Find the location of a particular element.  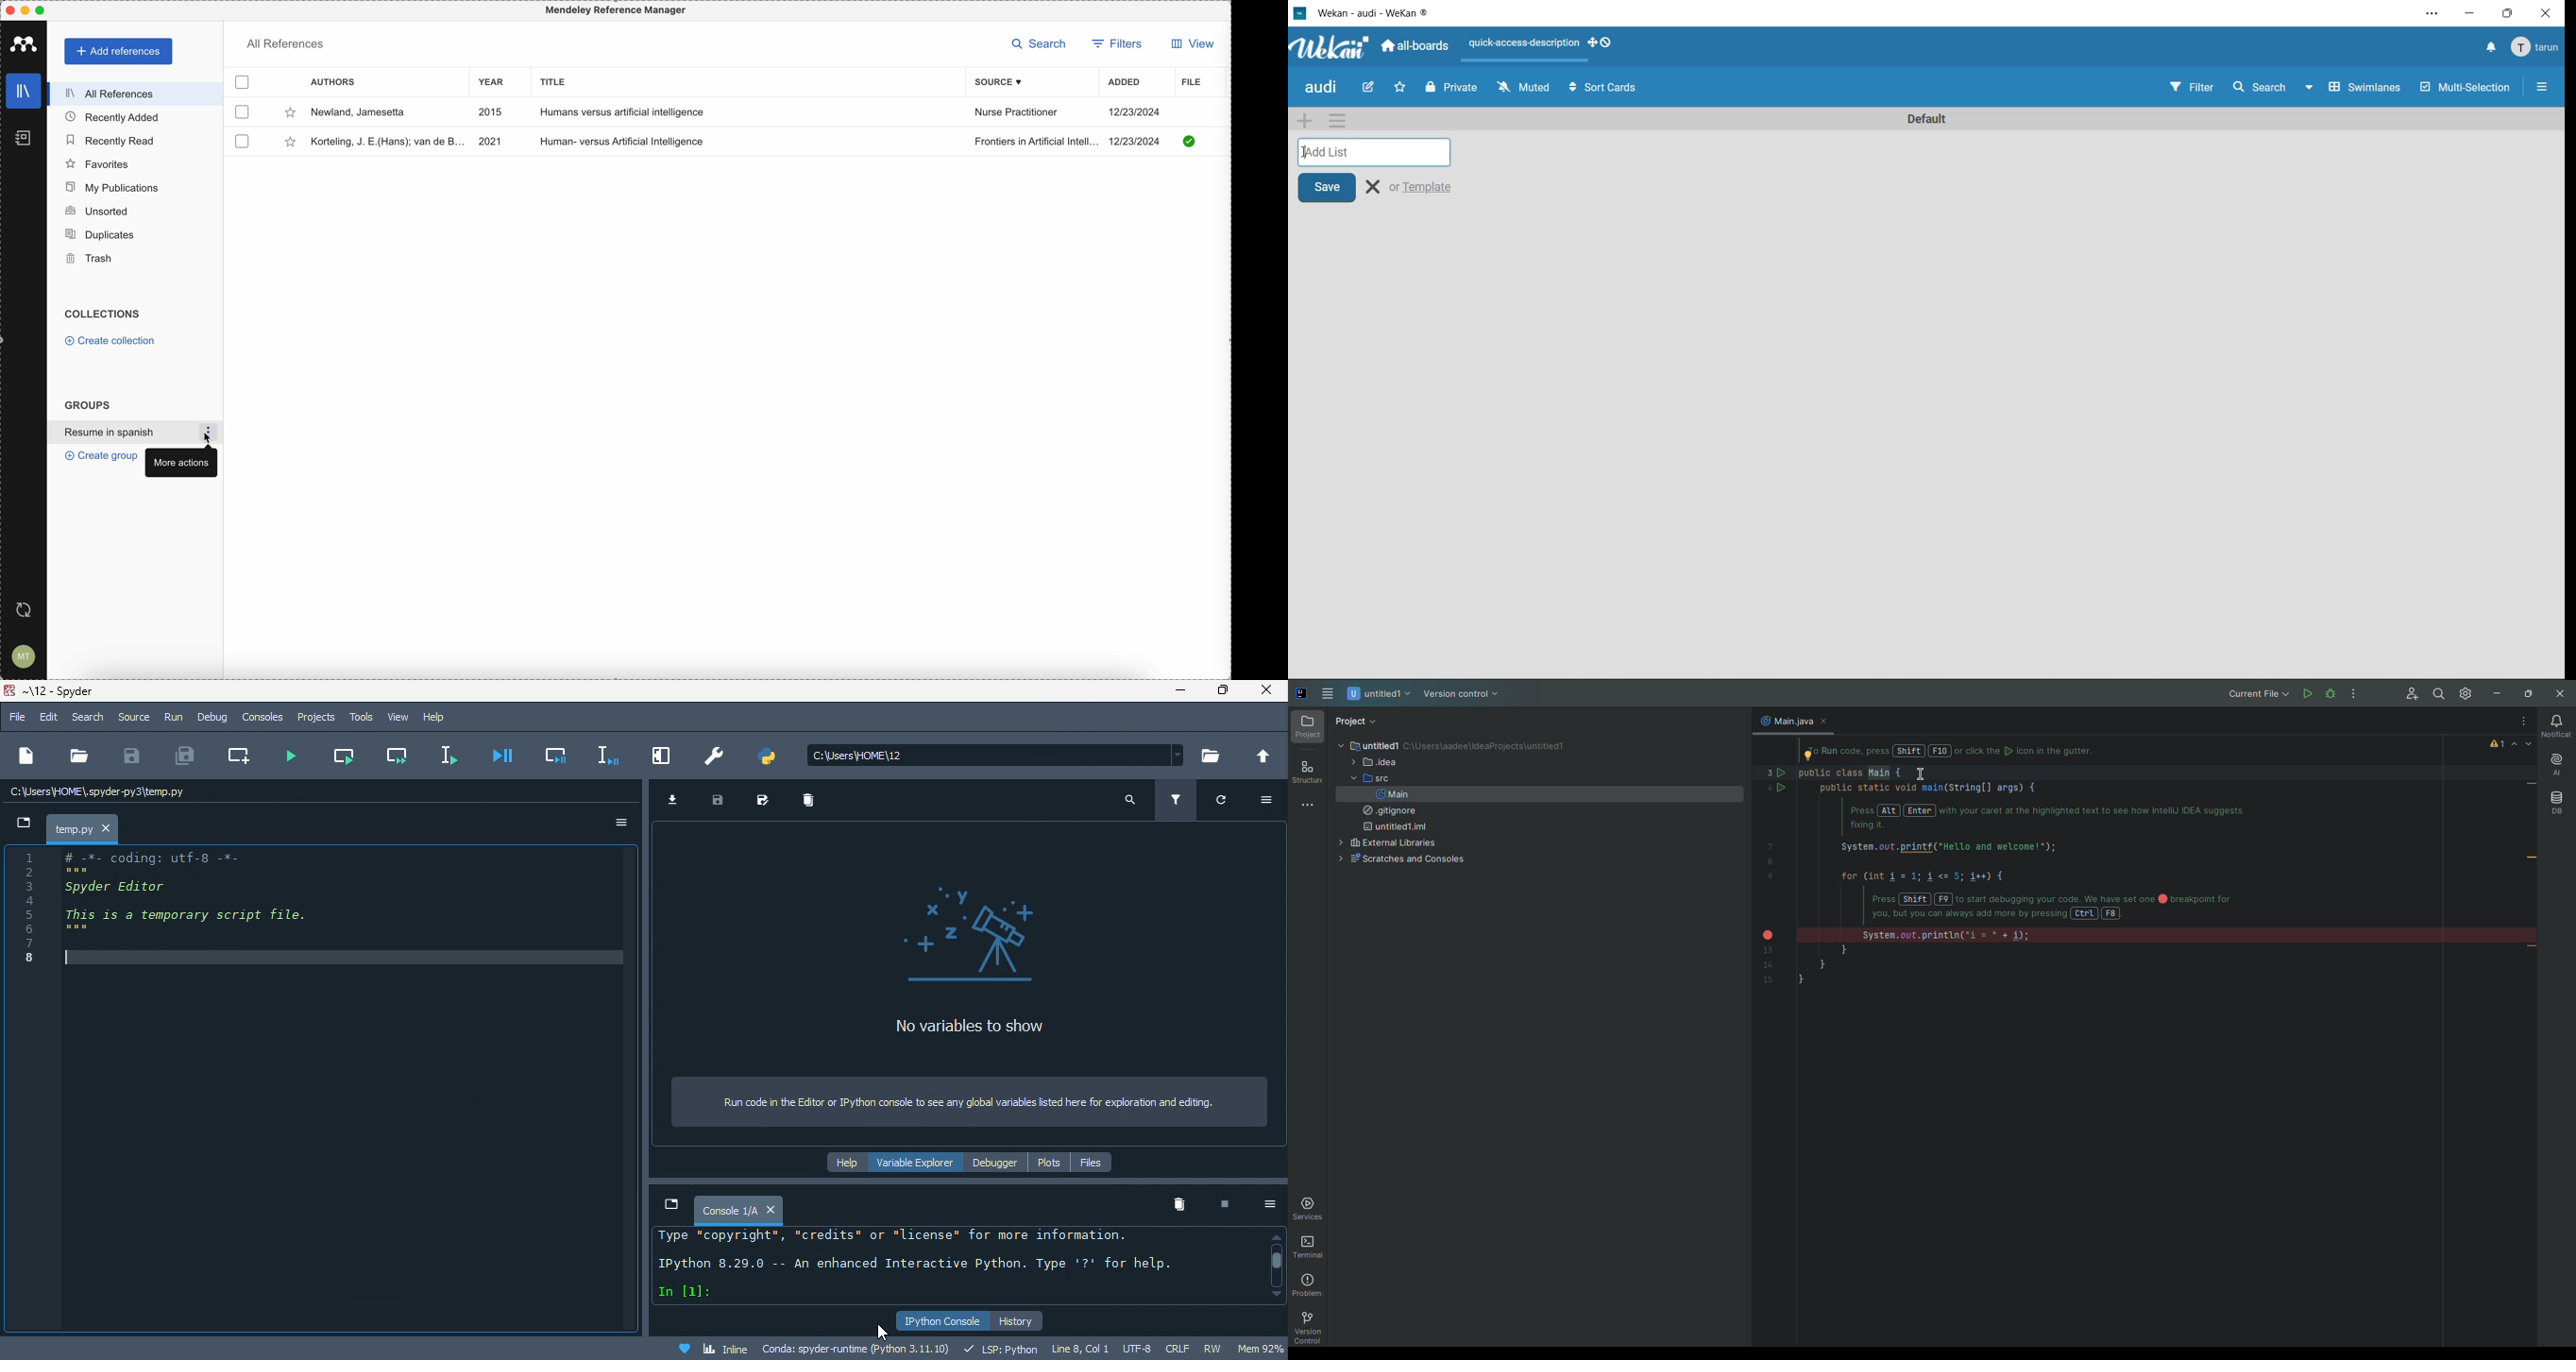

console is located at coordinates (263, 716).